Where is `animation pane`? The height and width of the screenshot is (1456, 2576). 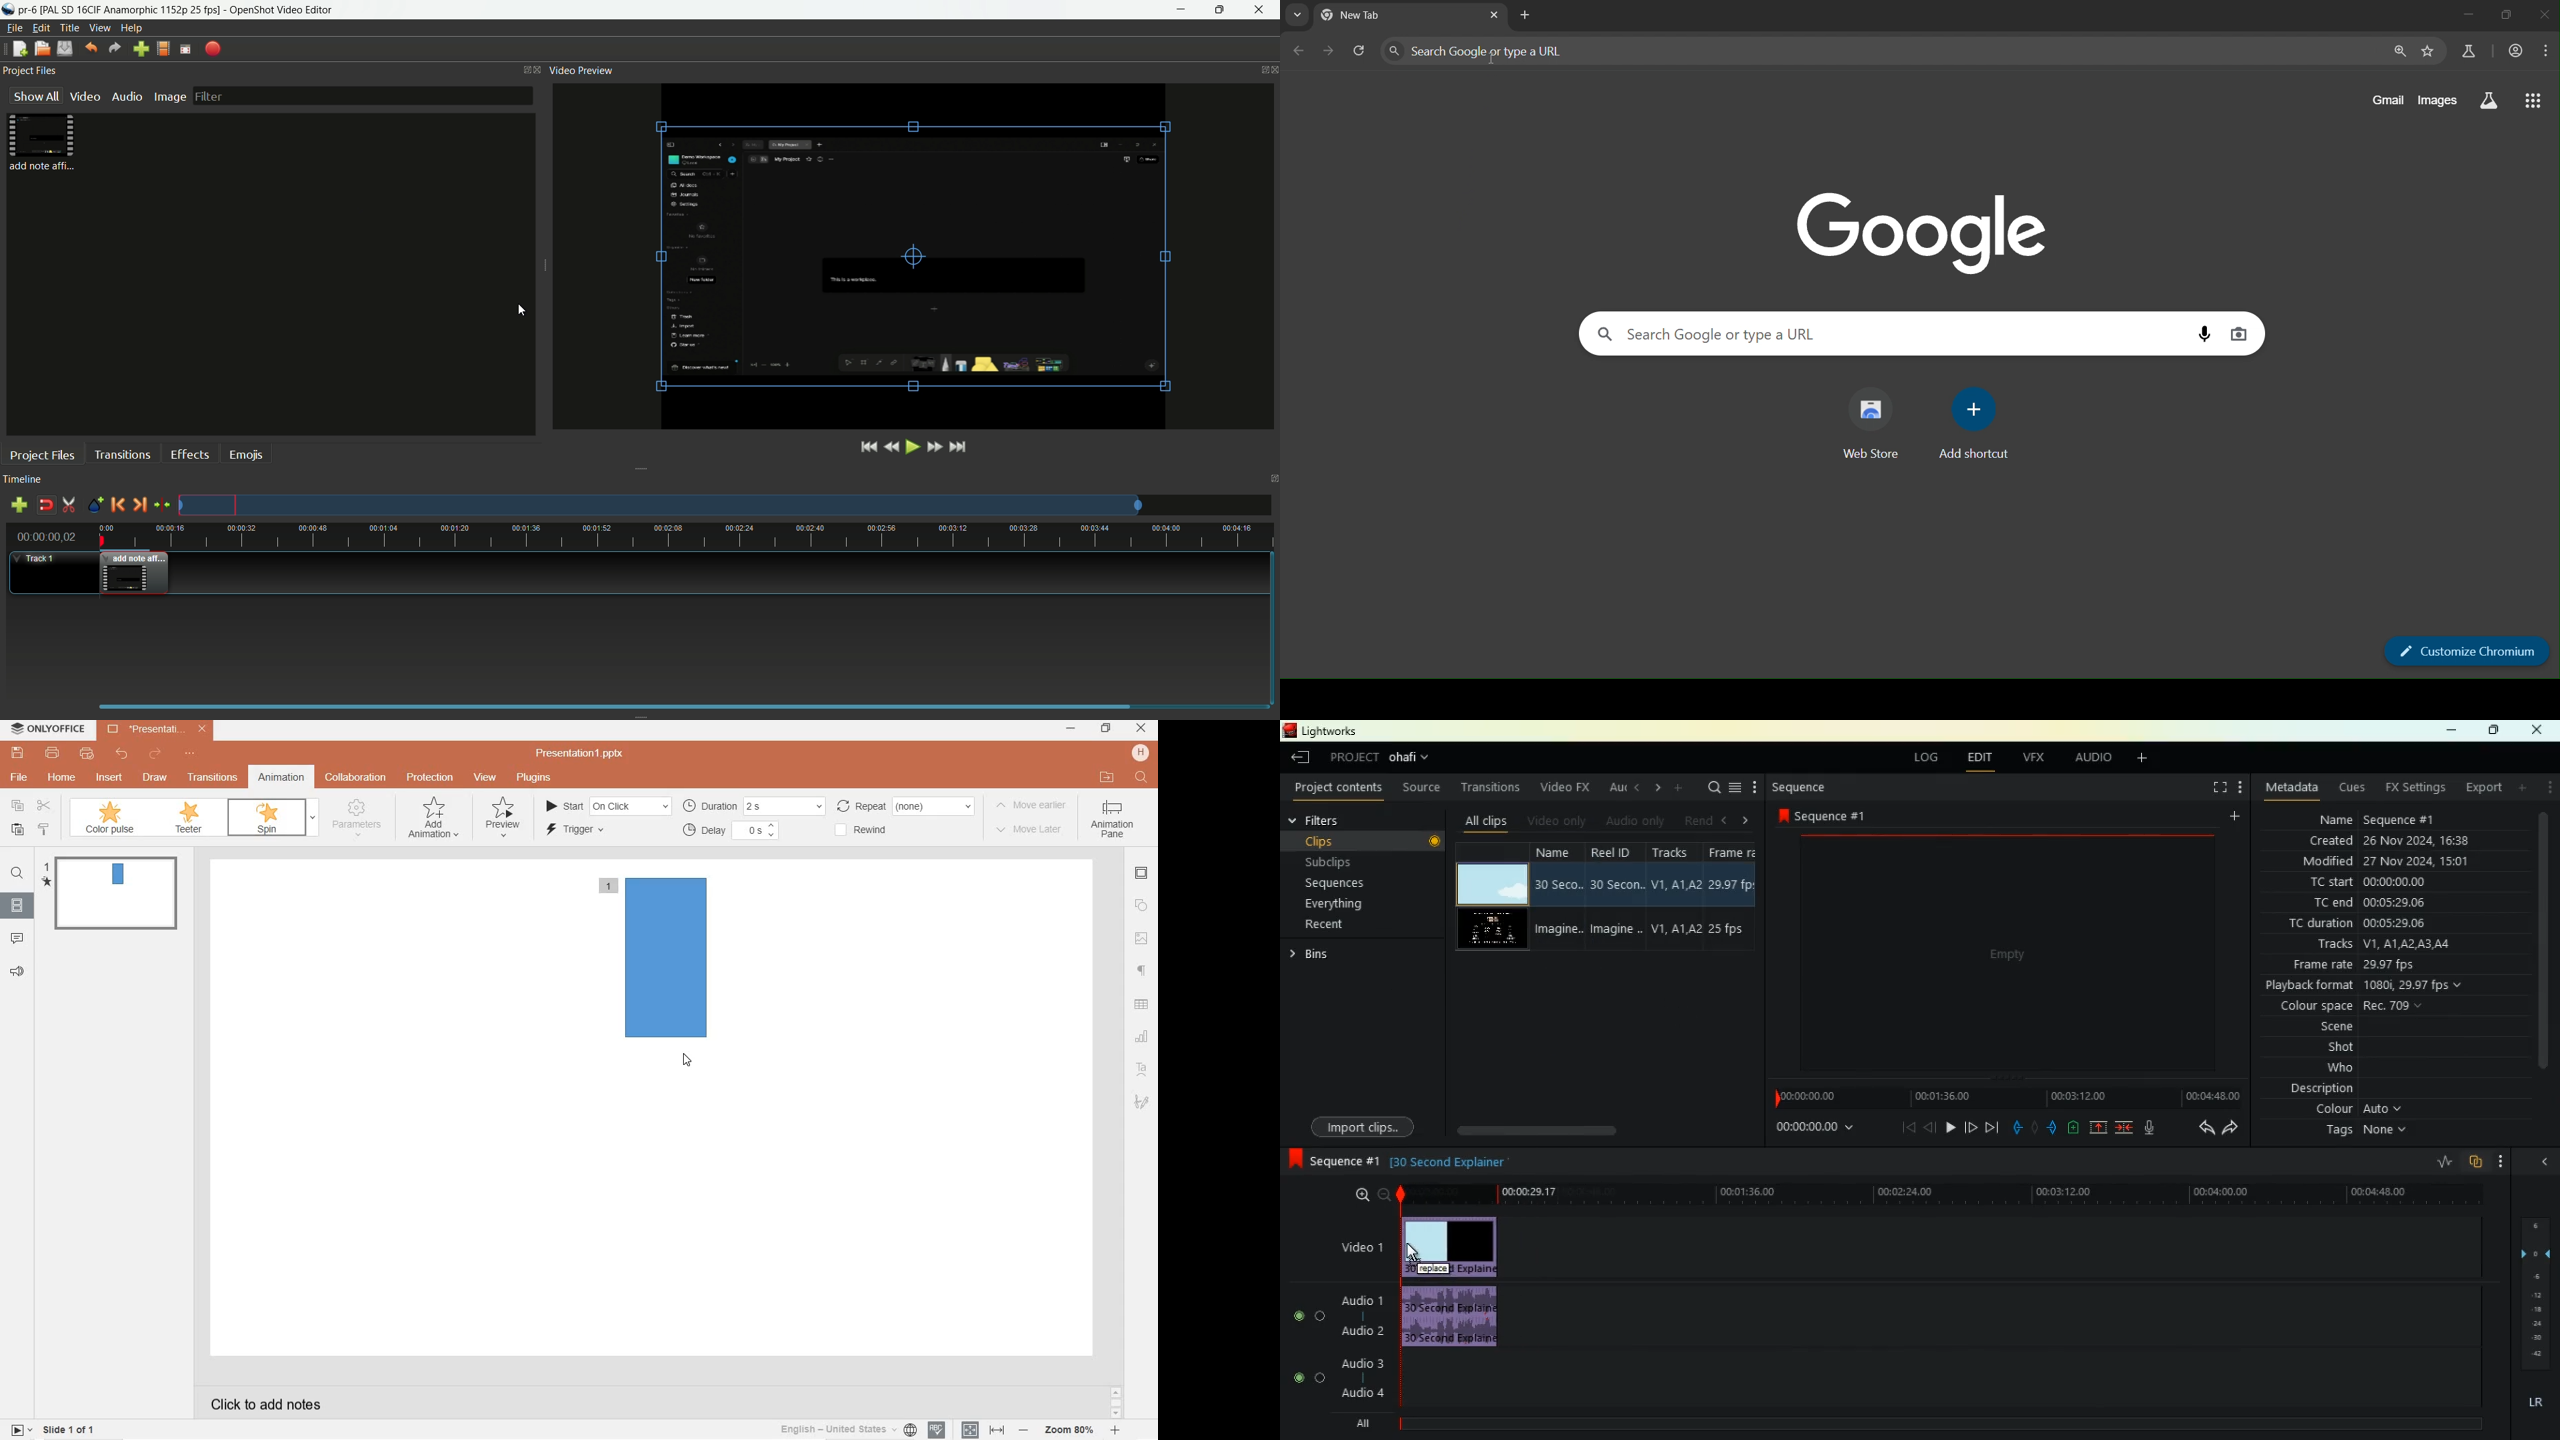
animation pane is located at coordinates (1116, 823).